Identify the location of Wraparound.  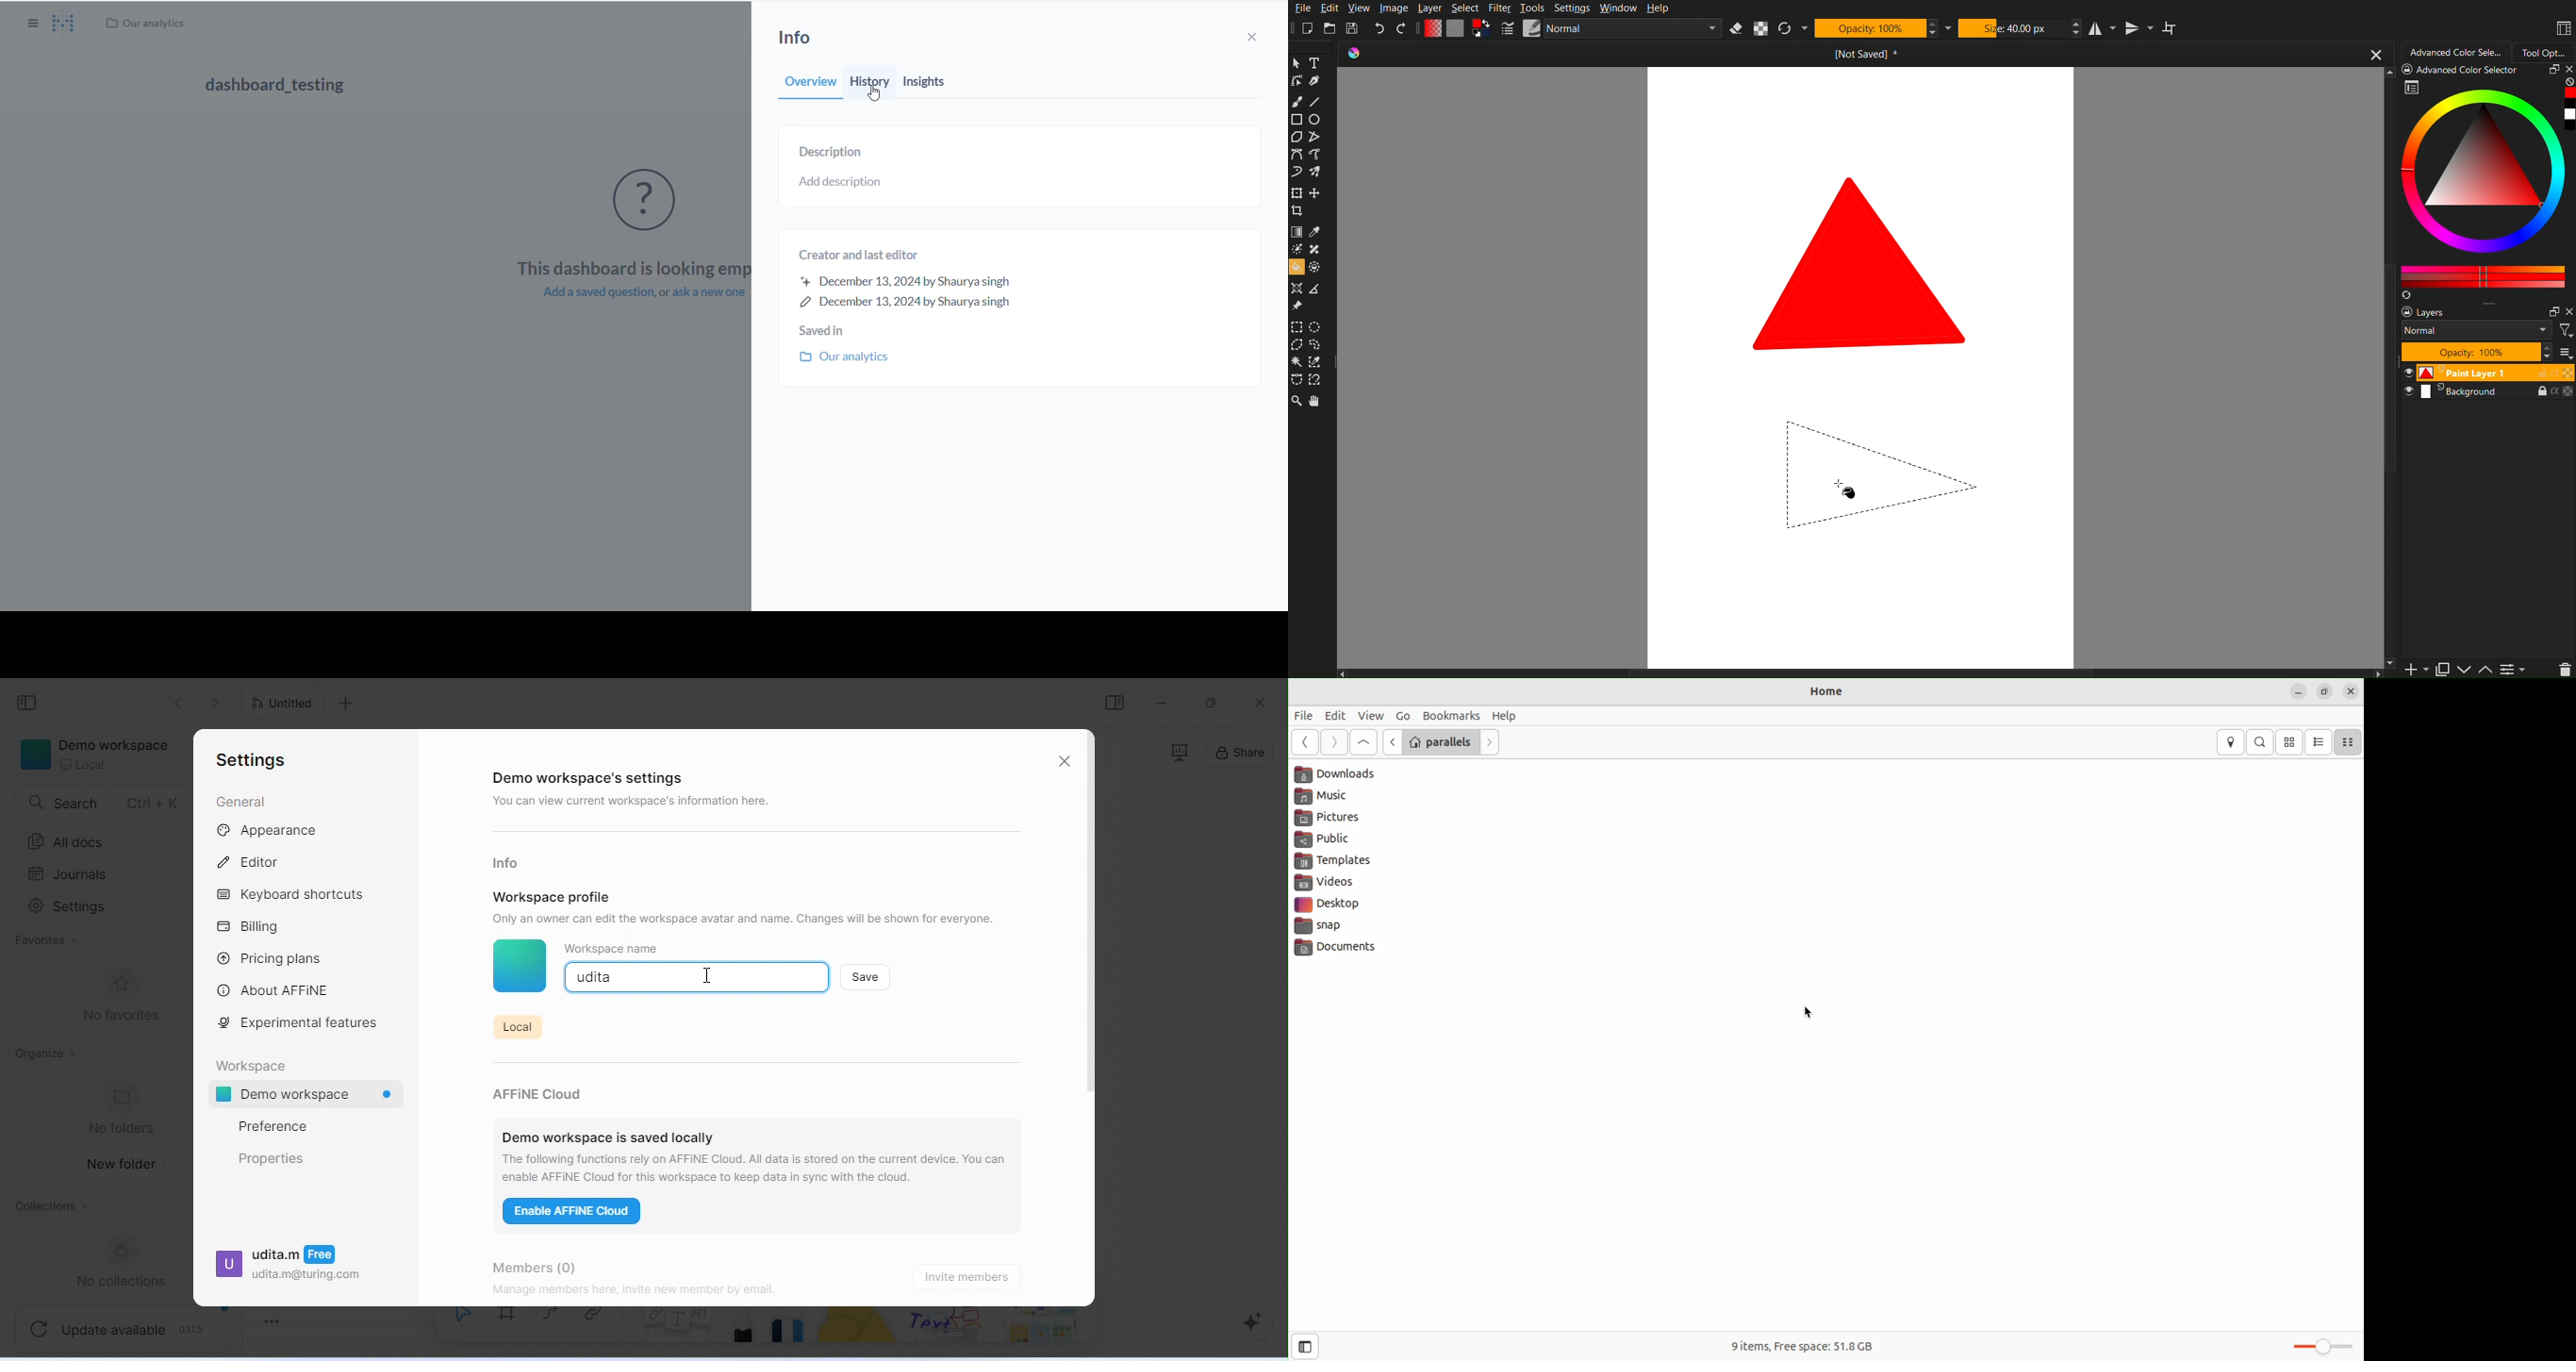
(2171, 28).